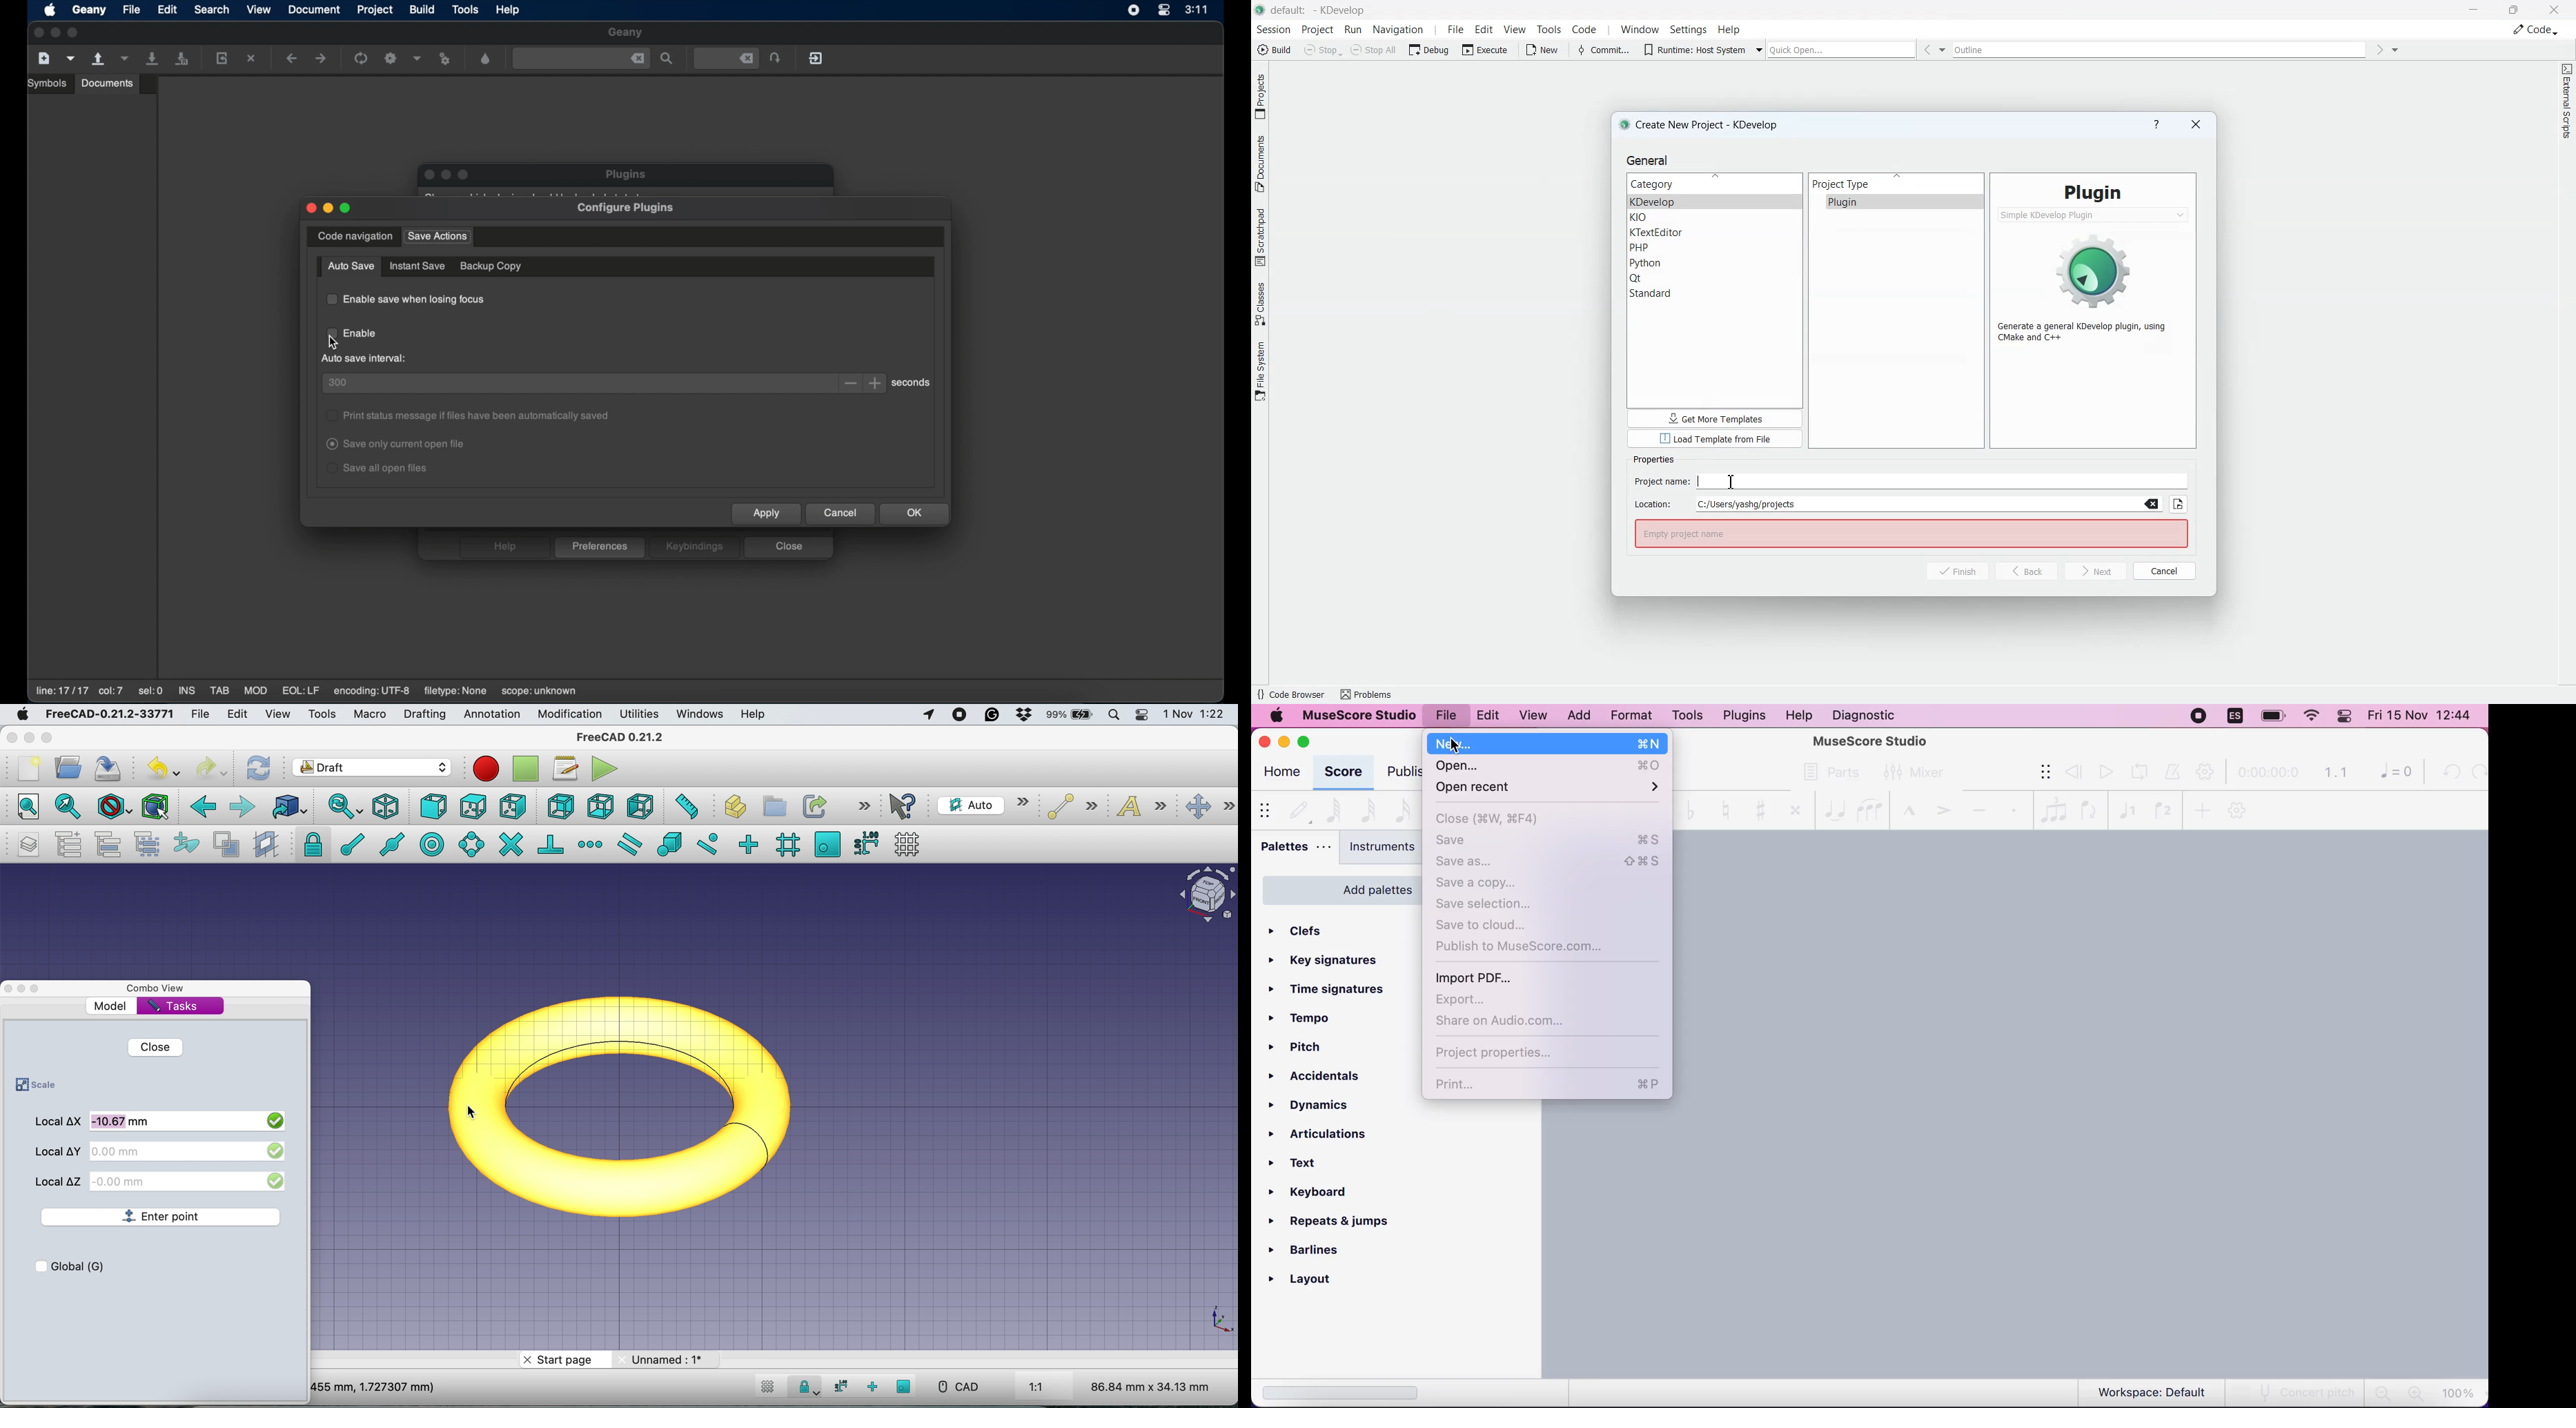 This screenshot has width=2576, height=1428. Describe the element at coordinates (667, 1359) in the screenshot. I see `unnamed: 1*` at that location.